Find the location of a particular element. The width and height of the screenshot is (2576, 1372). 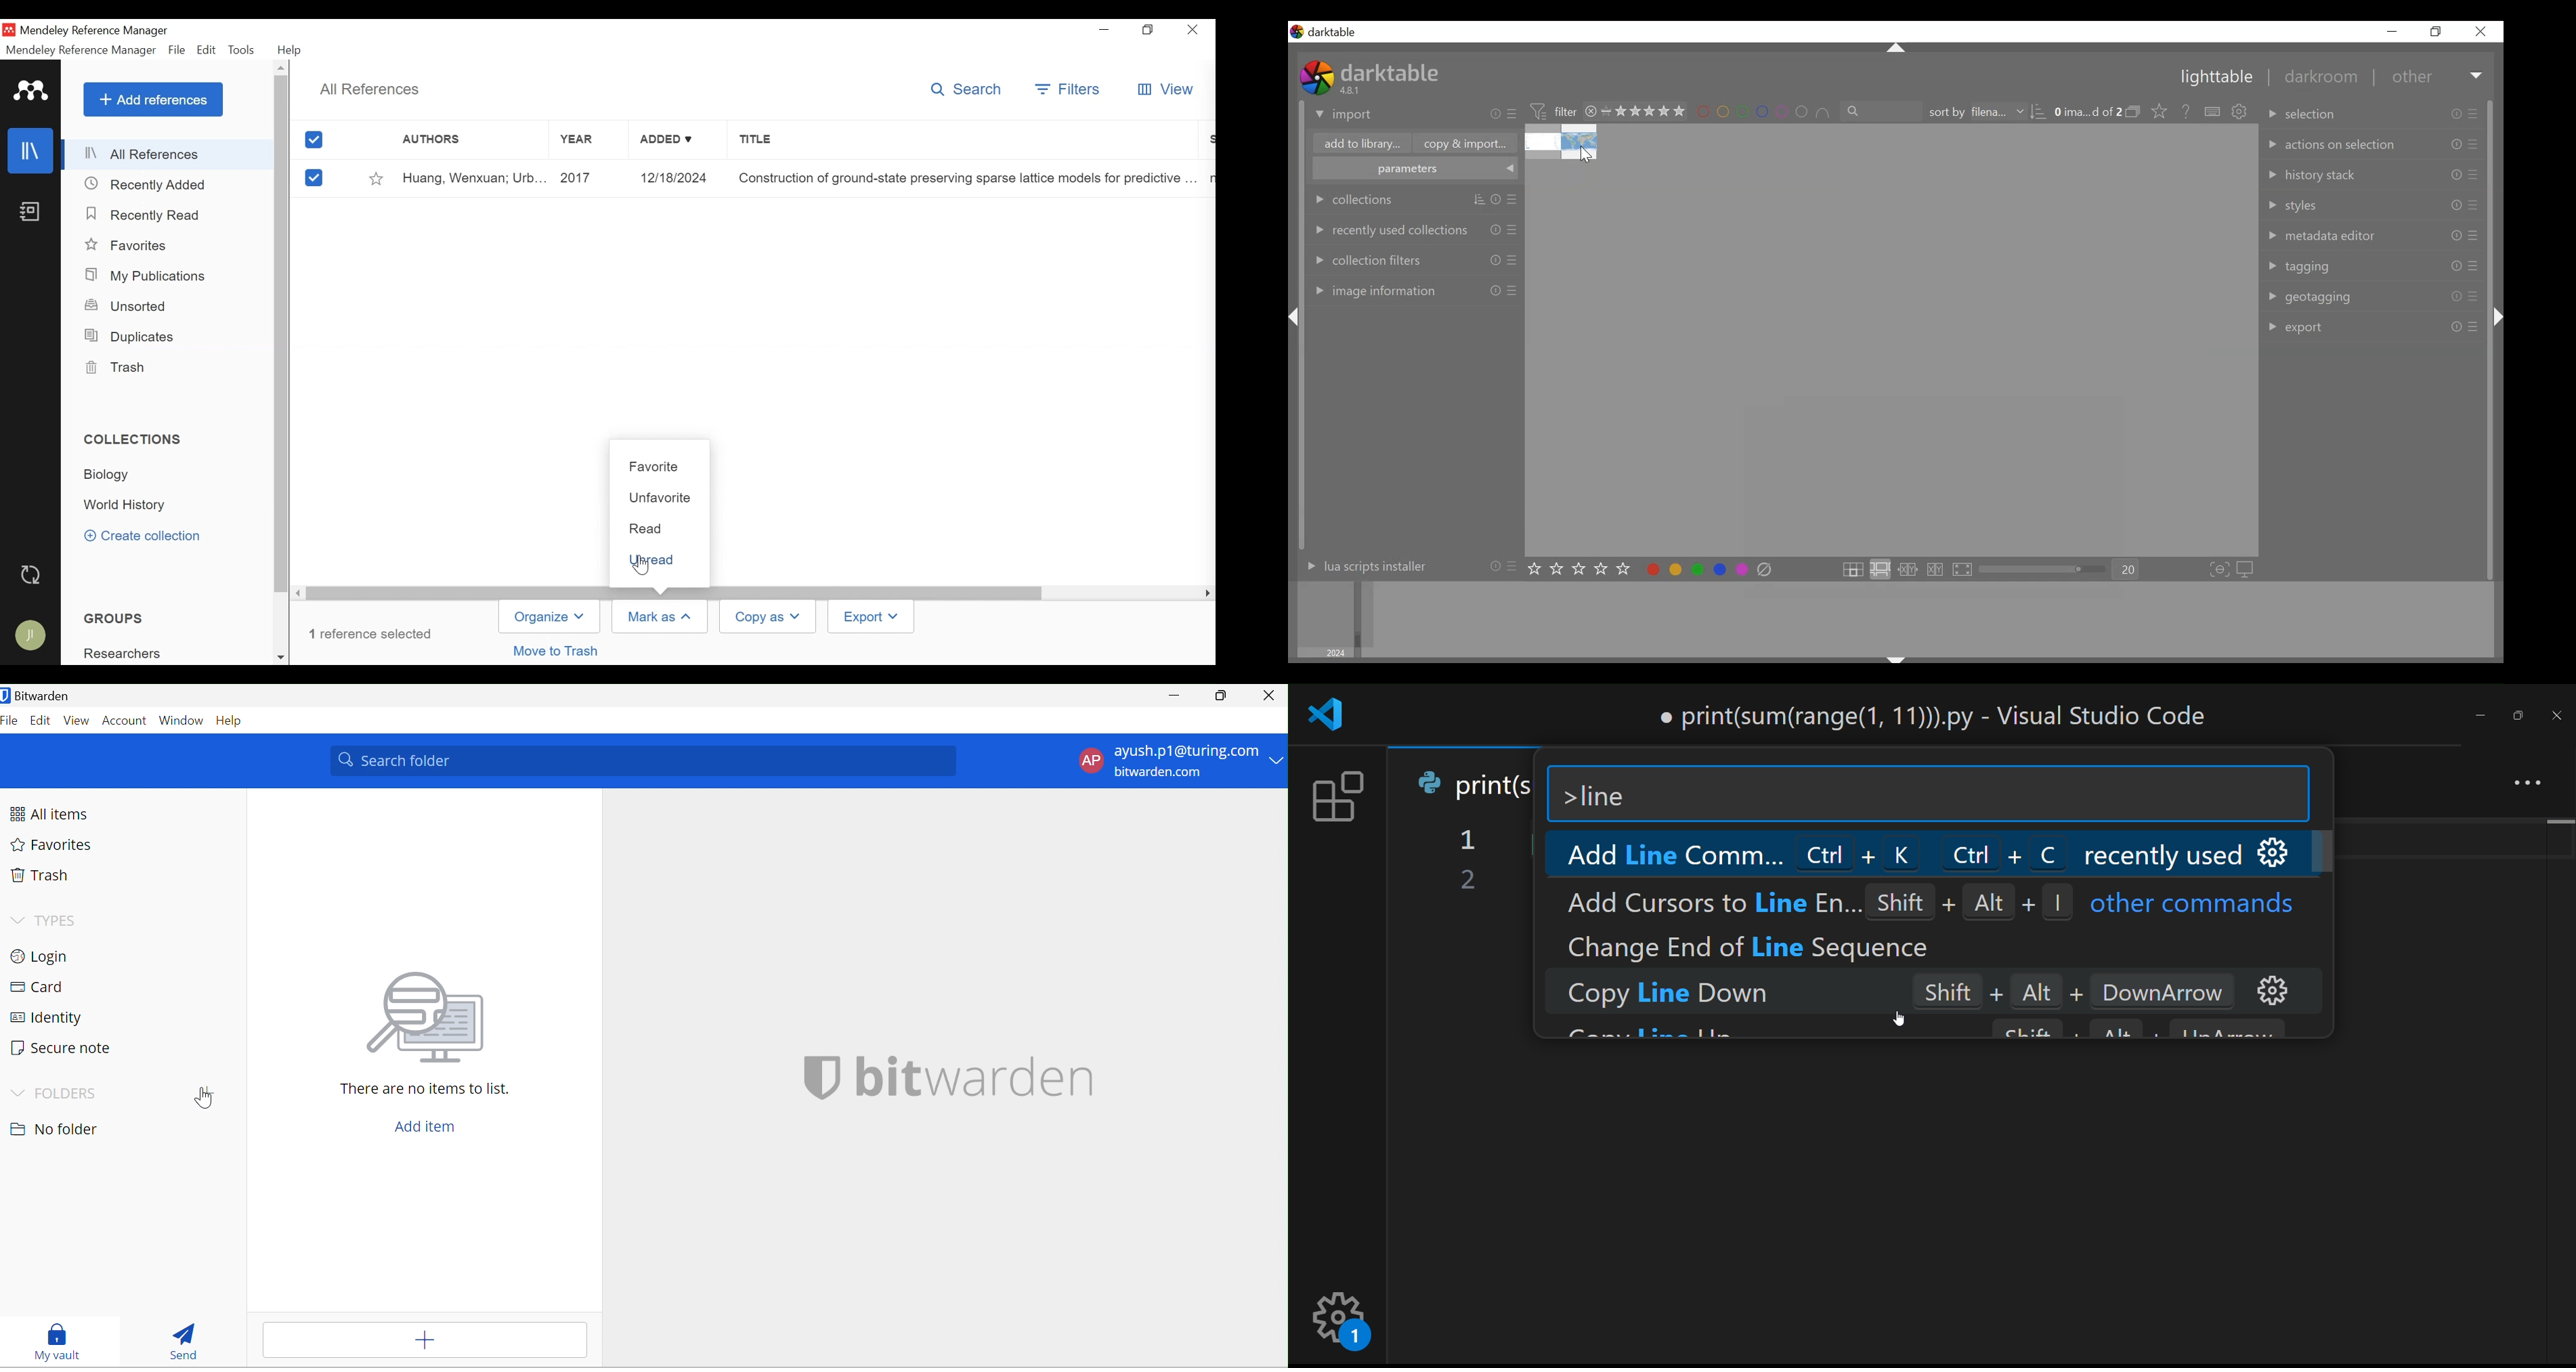

Restore Down is located at coordinates (1223, 695).